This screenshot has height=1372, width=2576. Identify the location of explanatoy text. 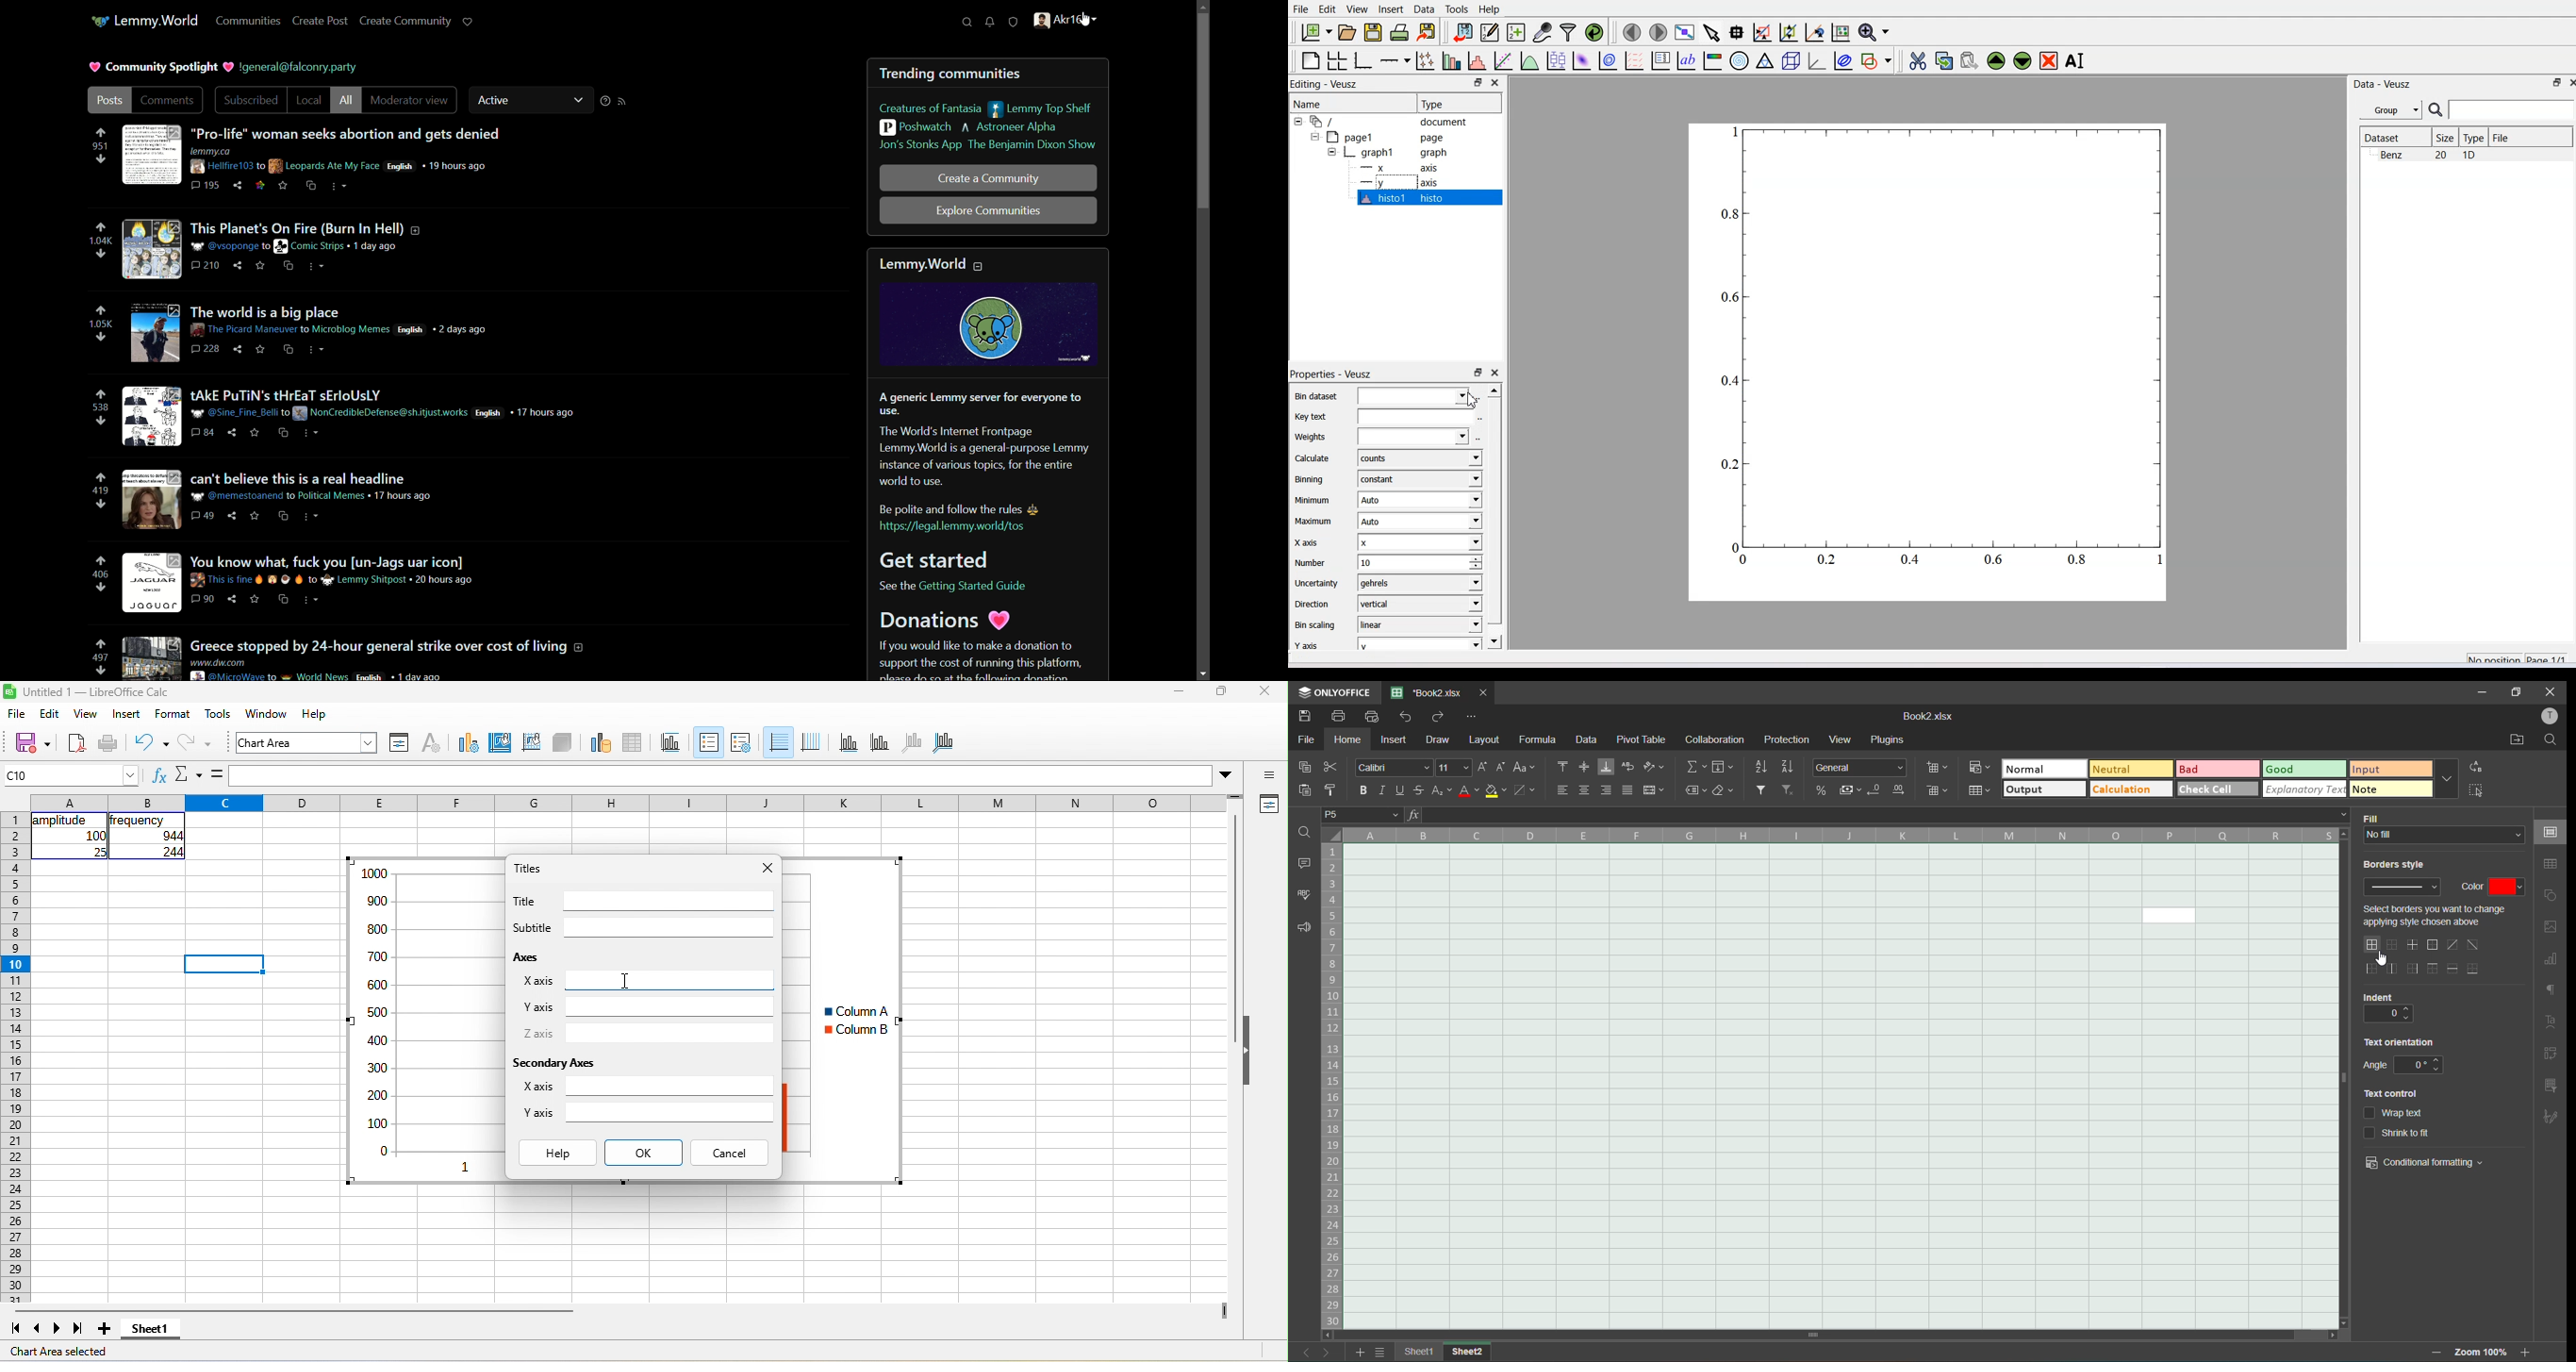
(2302, 788).